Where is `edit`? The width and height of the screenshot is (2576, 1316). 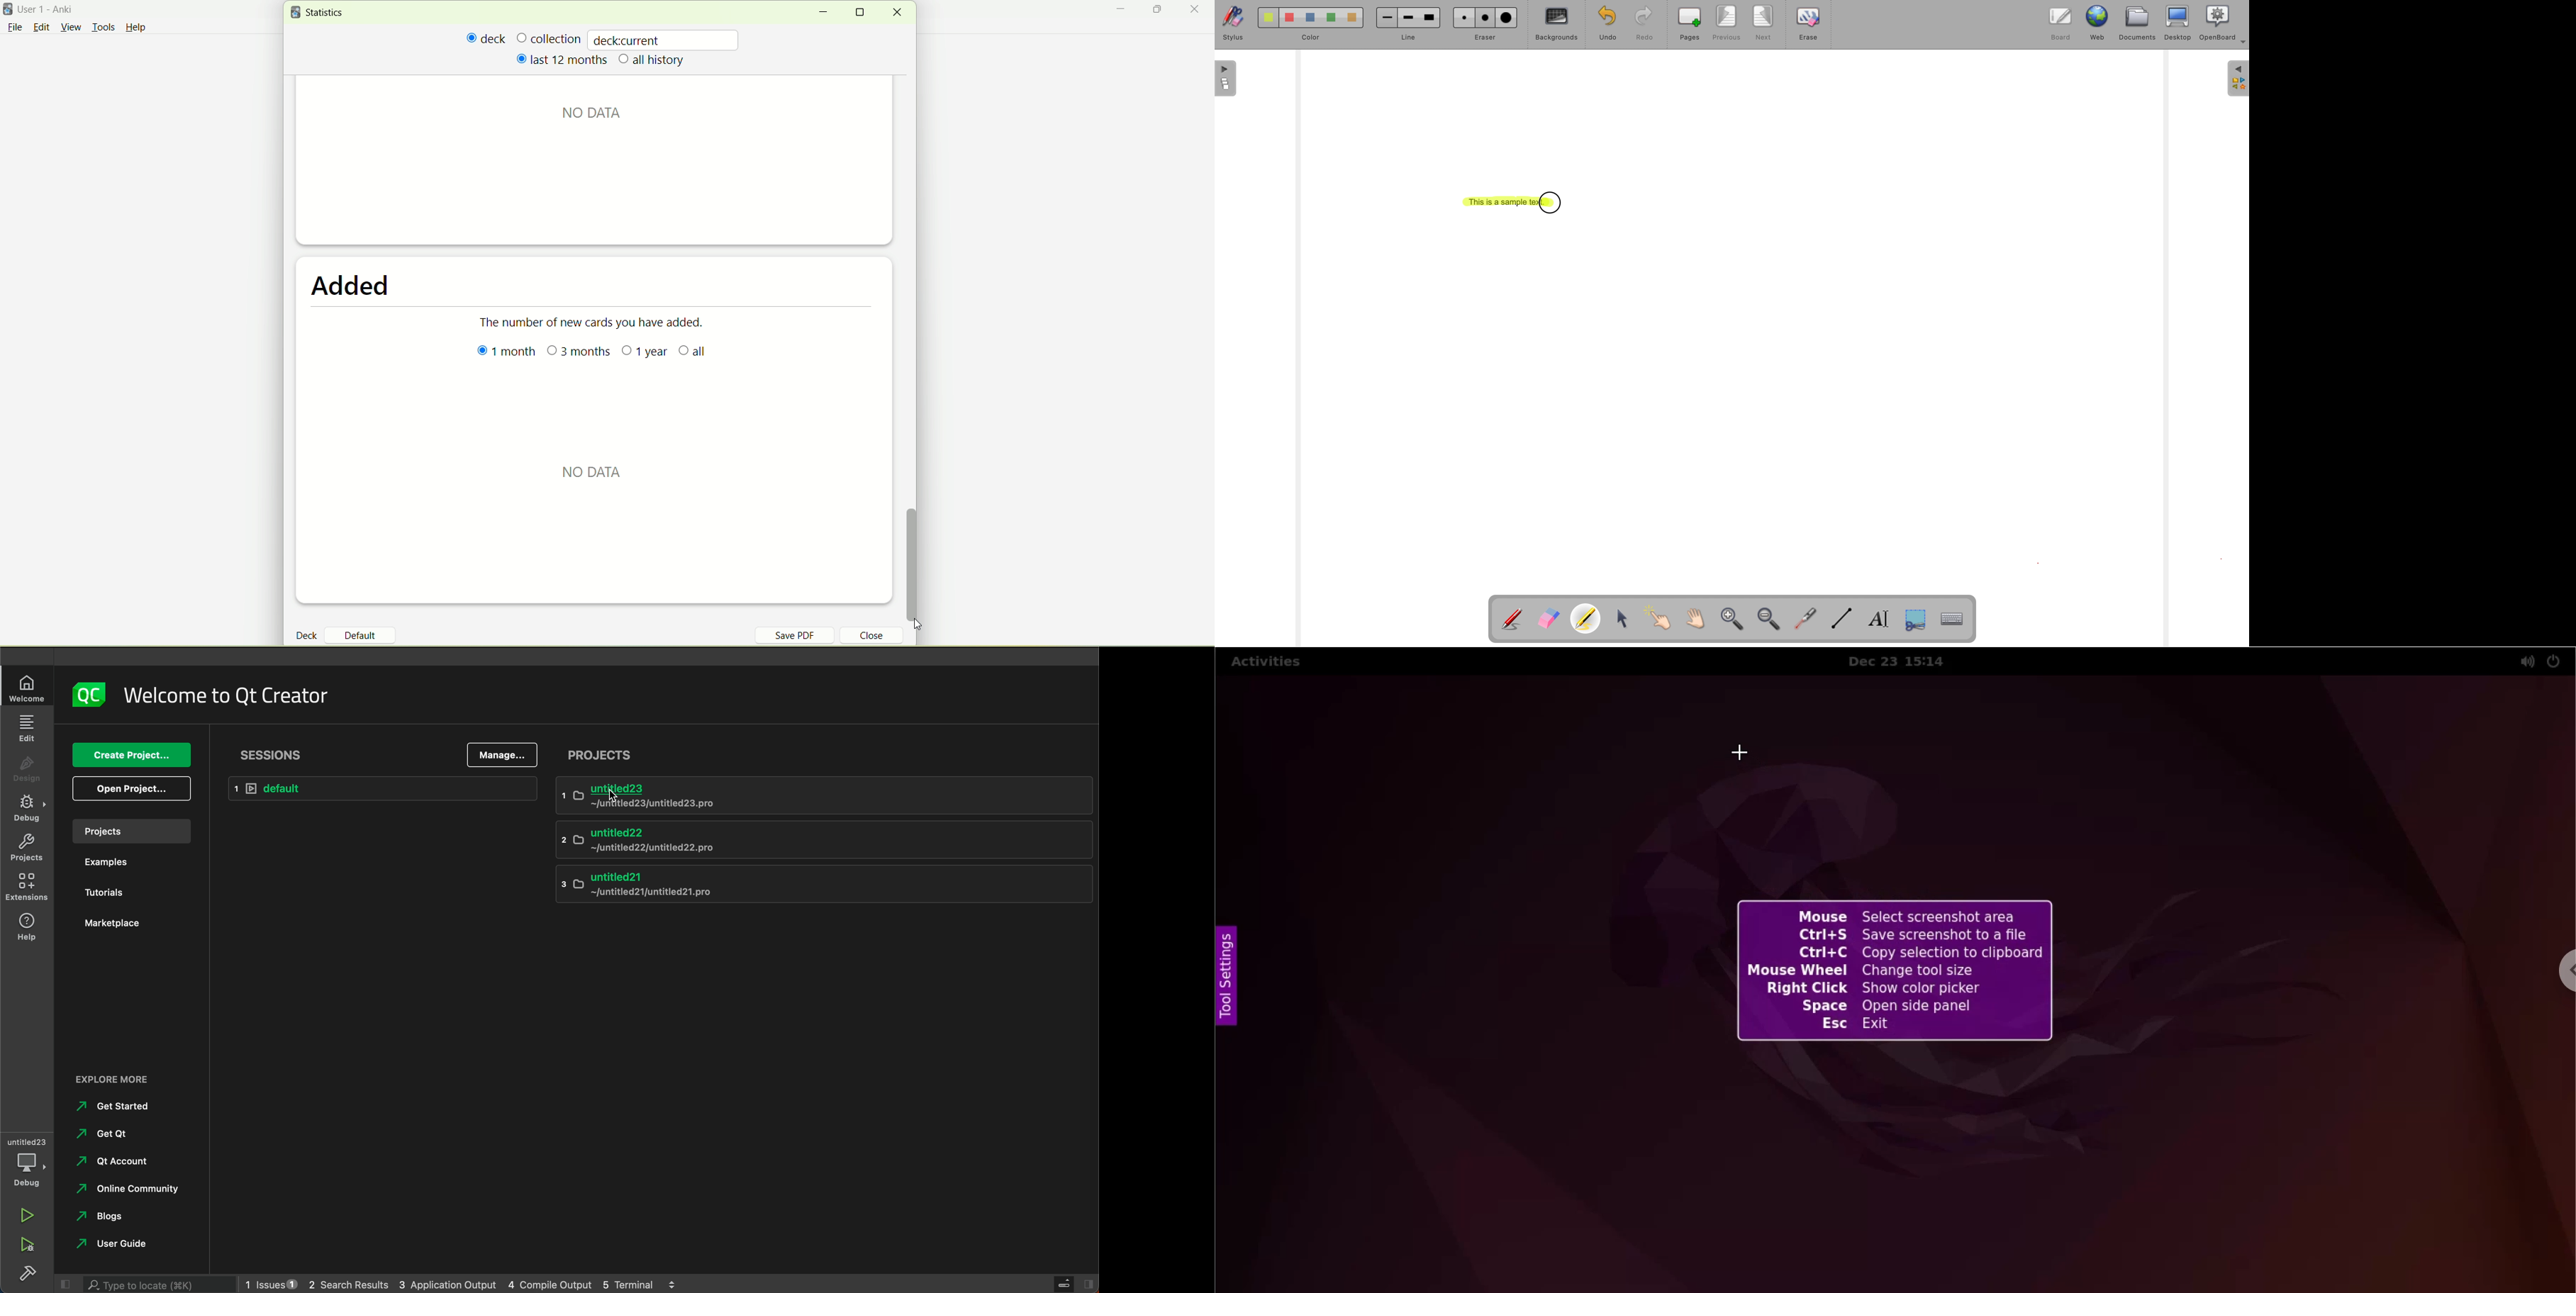 edit is located at coordinates (41, 27).